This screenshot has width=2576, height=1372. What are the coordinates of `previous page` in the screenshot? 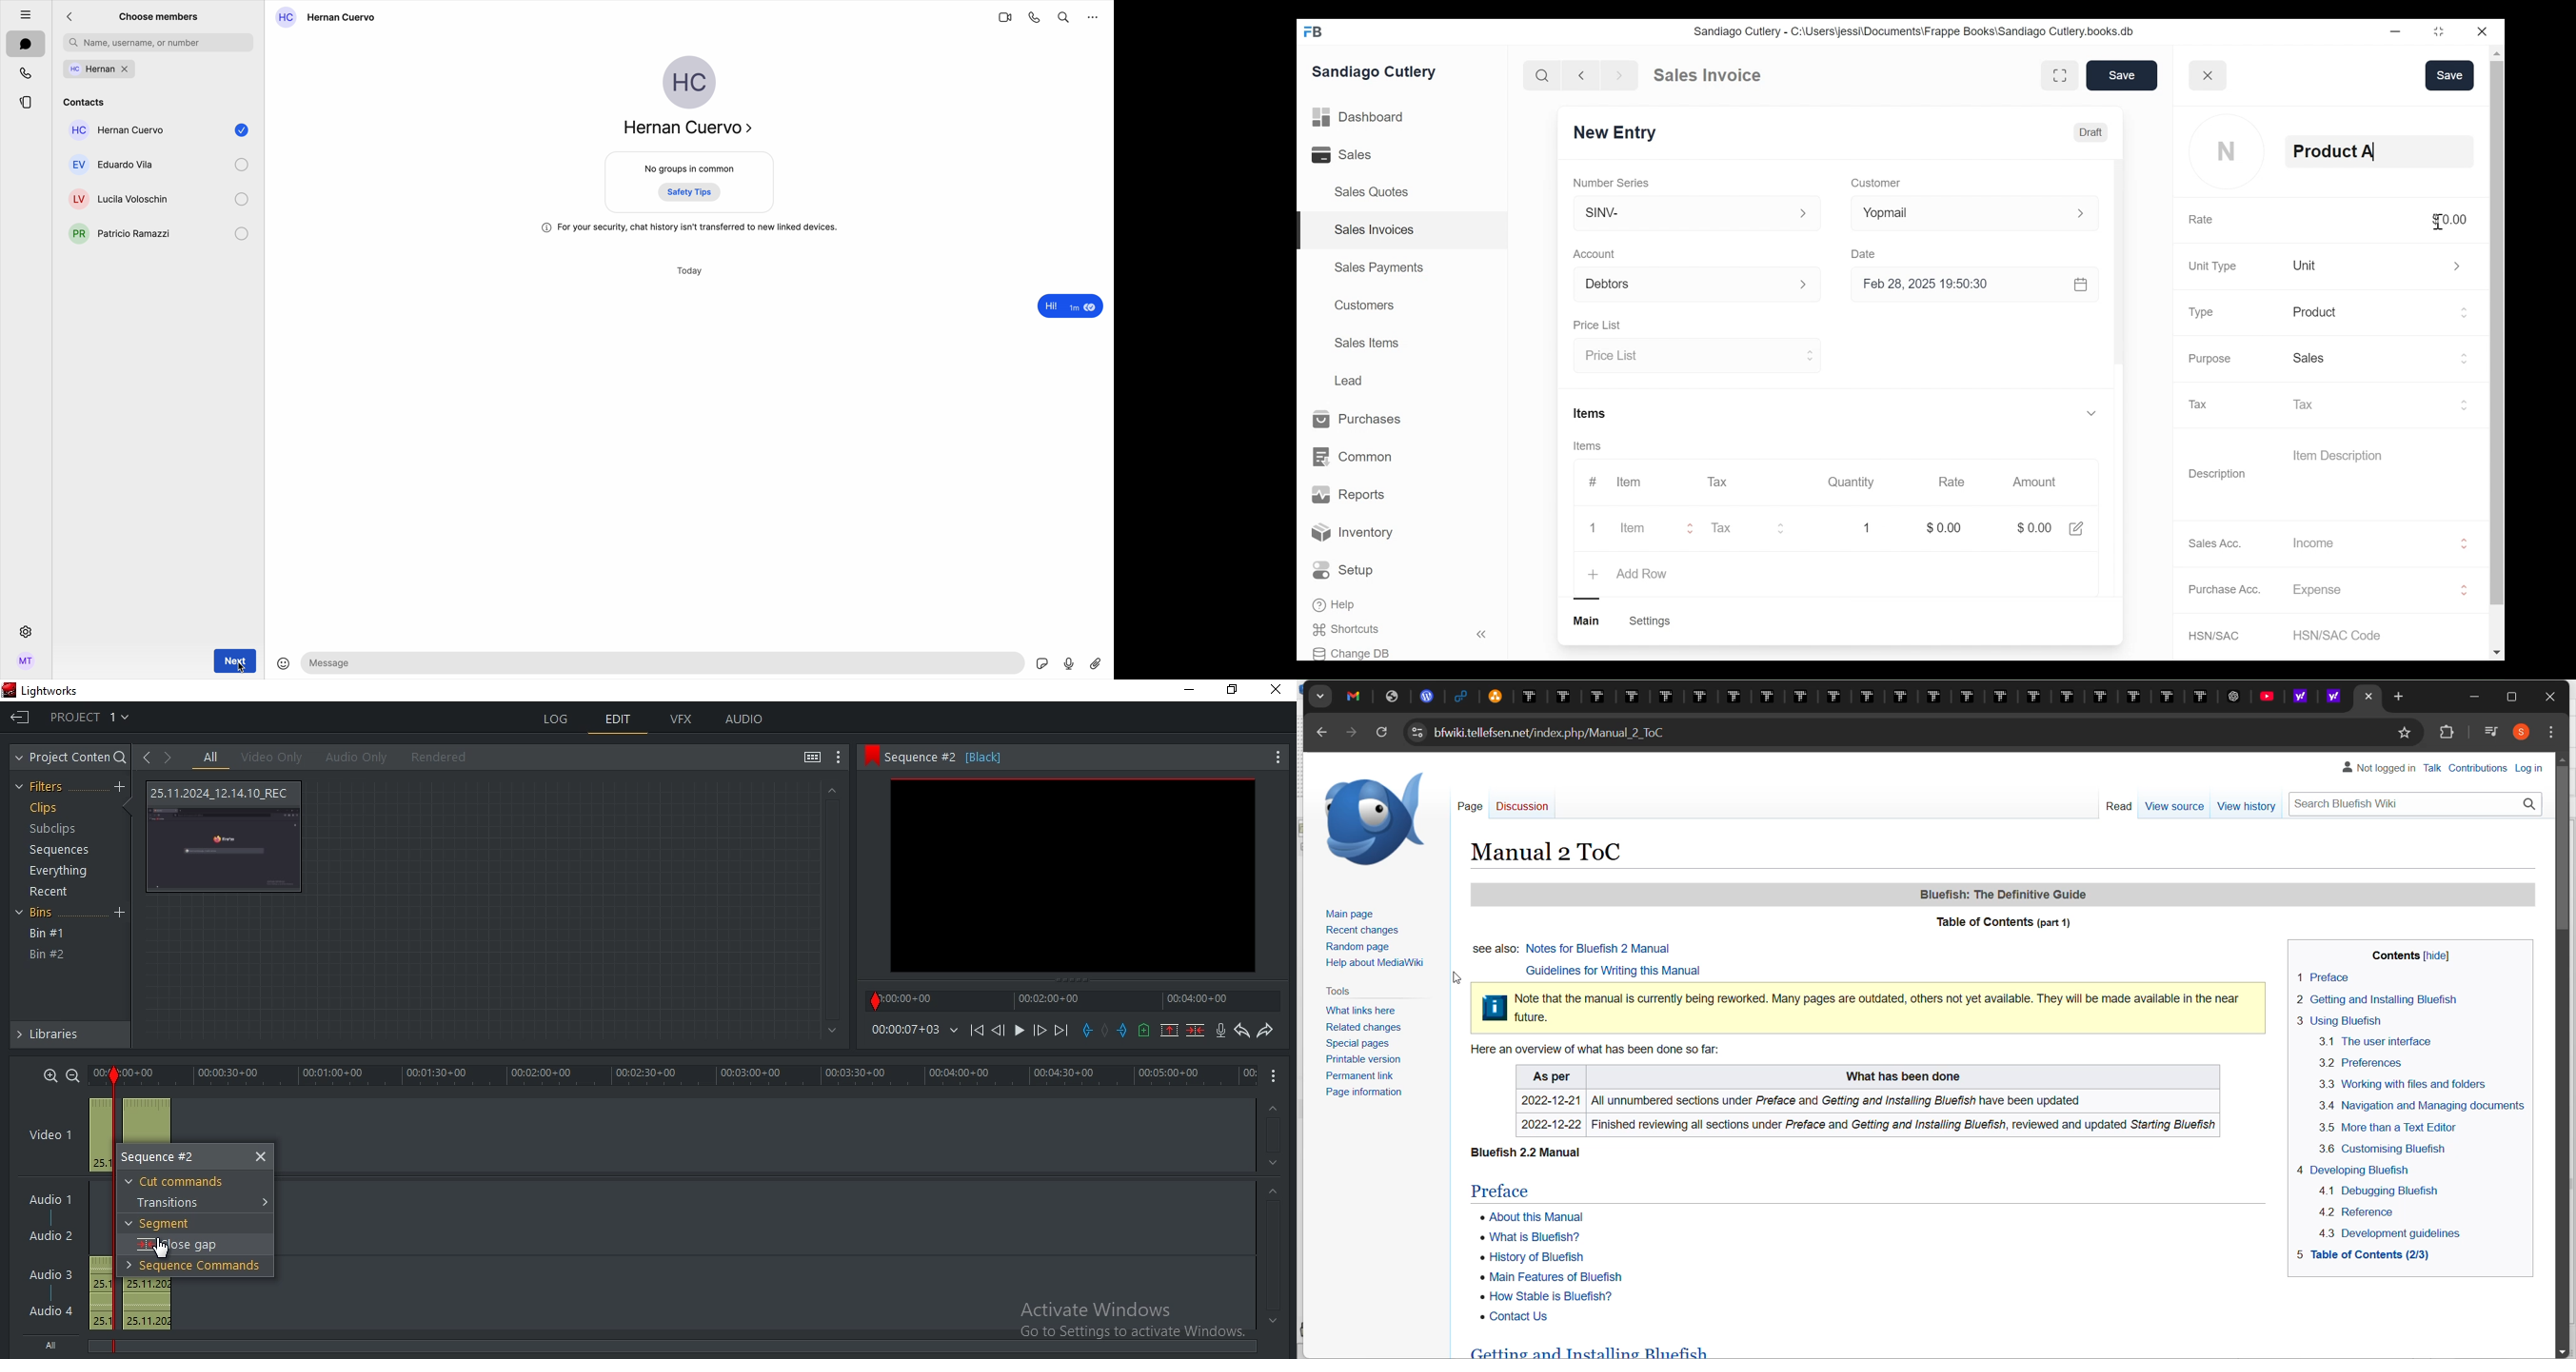 It's located at (1323, 735).